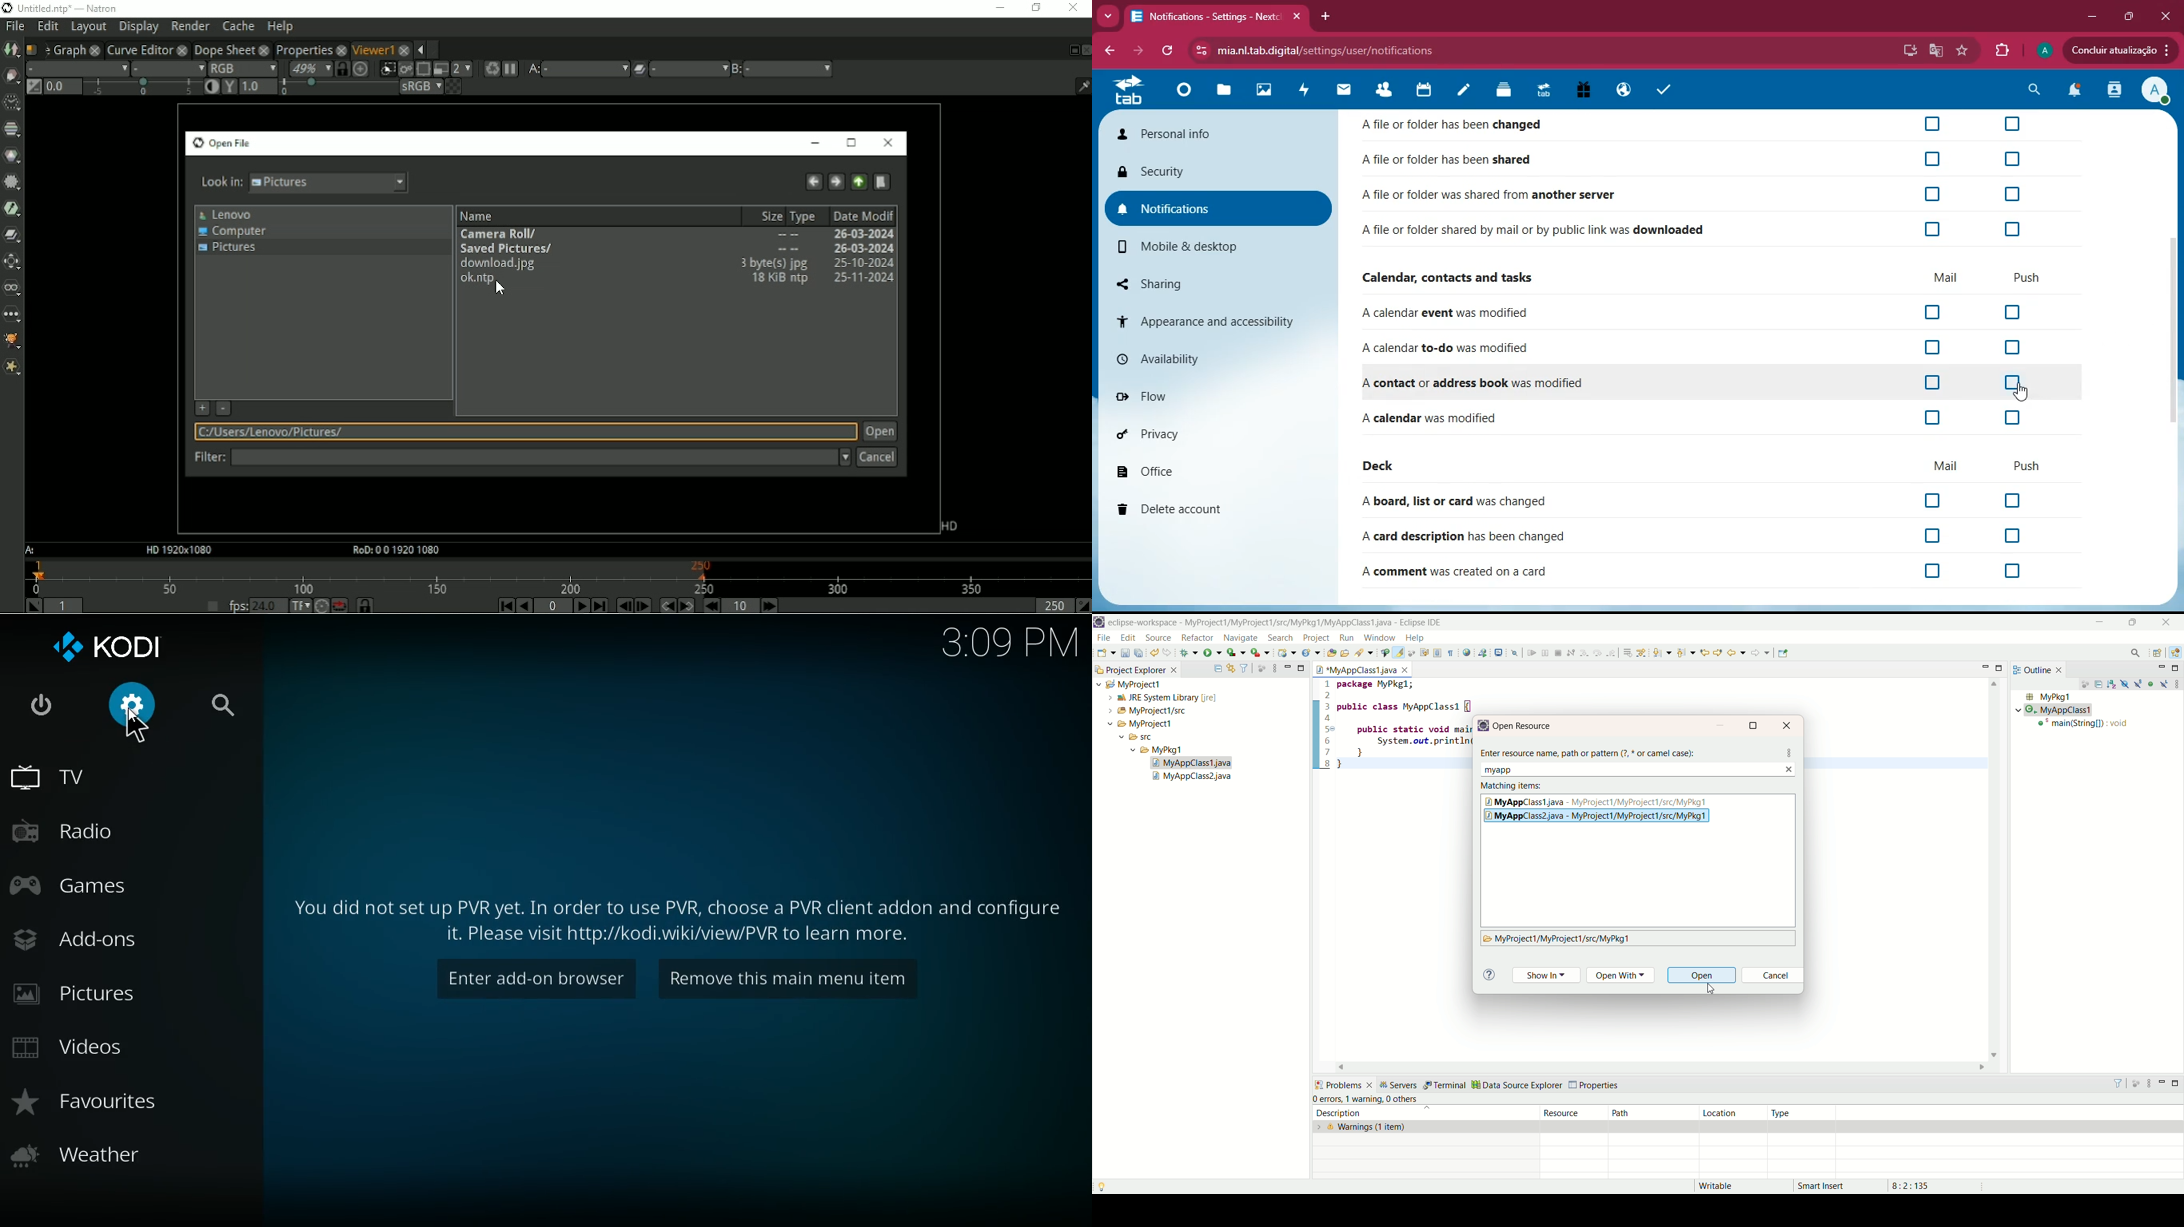 The height and width of the screenshot is (1232, 2184). What do you see at coordinates (1186, 94) in the screenshot?
I see `home` at bounding box center [1186, 94].